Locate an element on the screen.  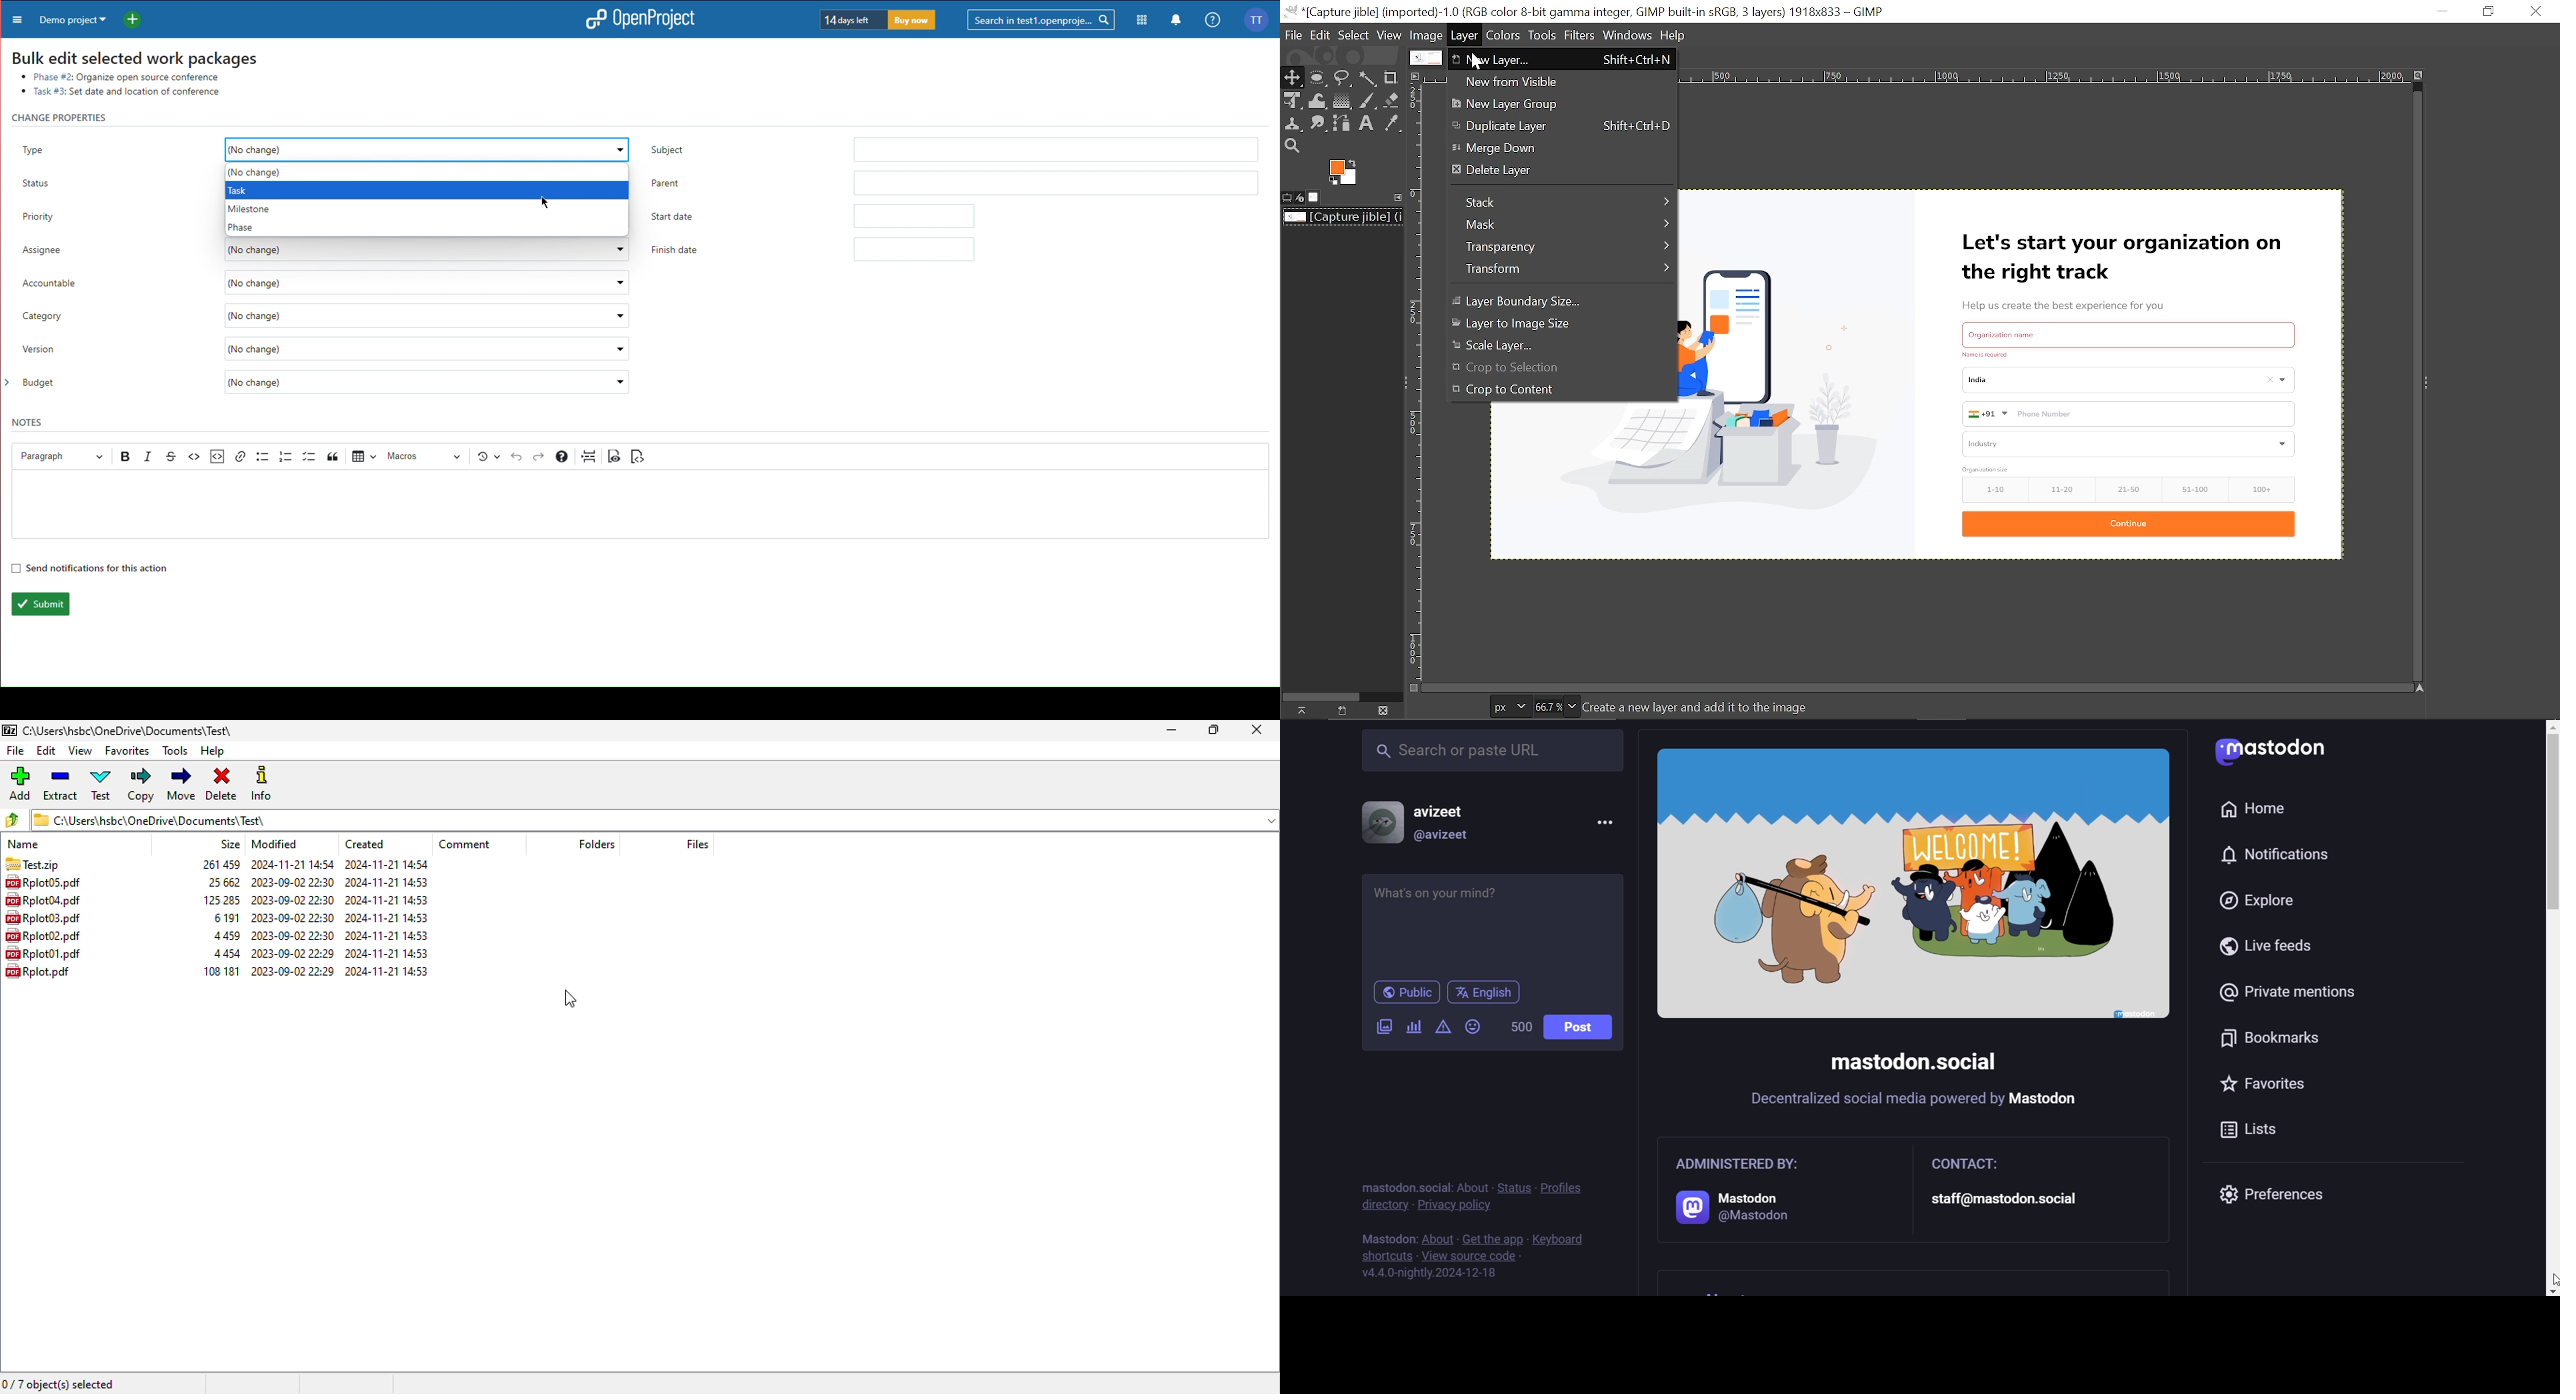
current folder is located at coordinates (654, 819).